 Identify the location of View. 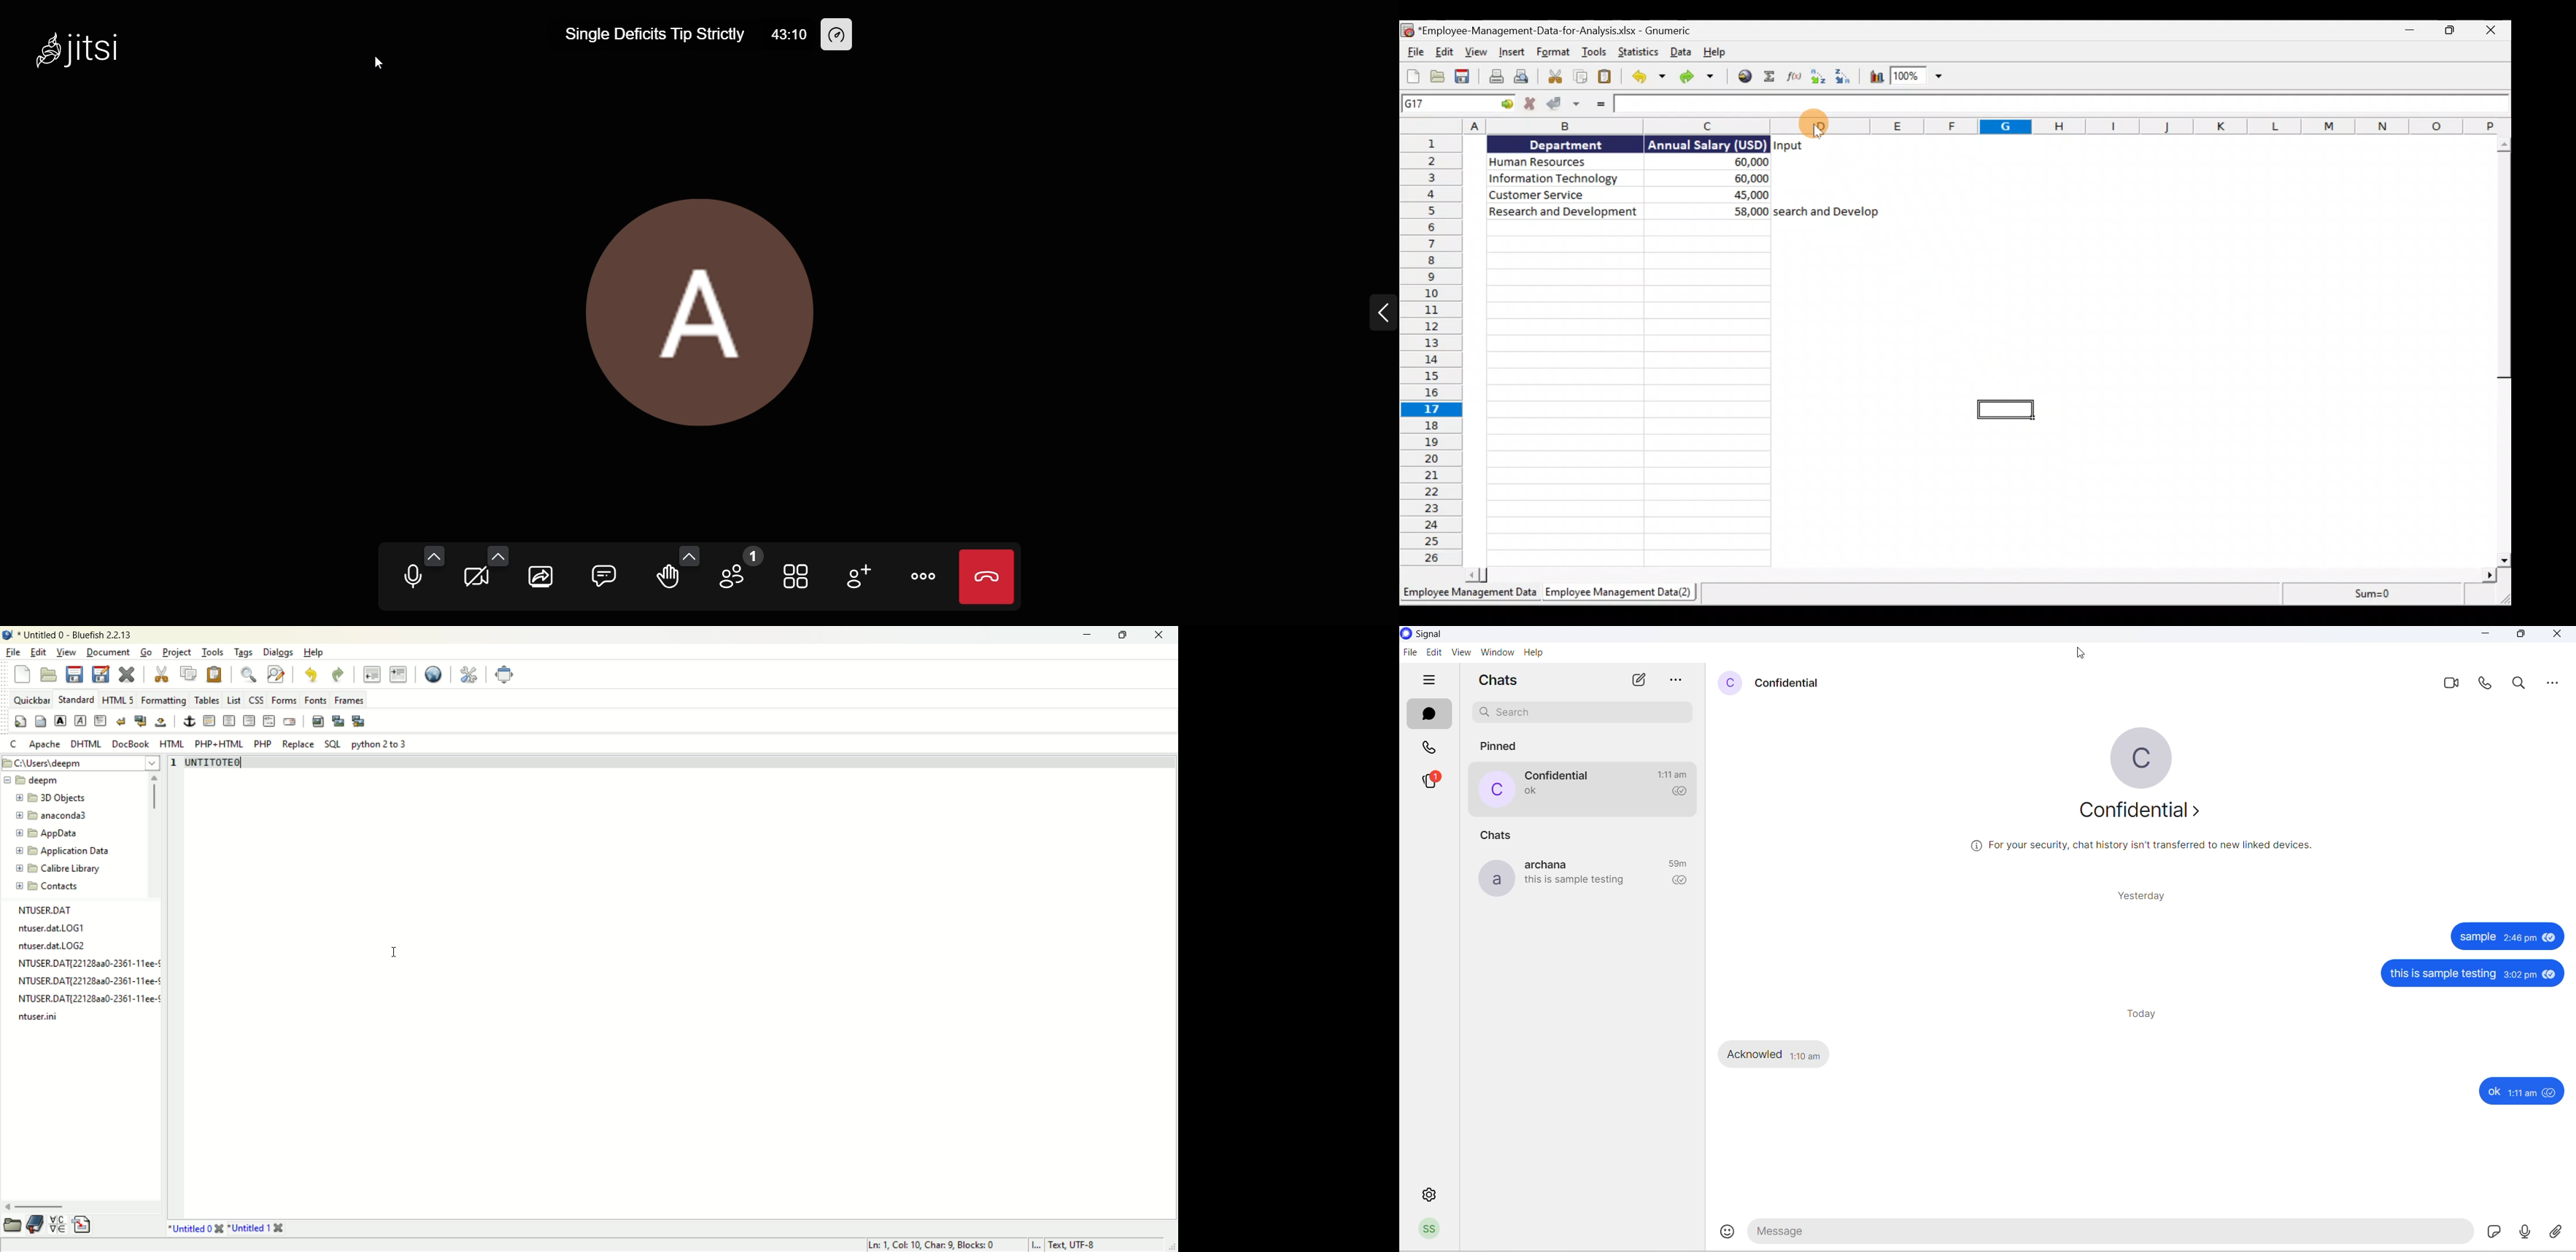
(1478, 50).